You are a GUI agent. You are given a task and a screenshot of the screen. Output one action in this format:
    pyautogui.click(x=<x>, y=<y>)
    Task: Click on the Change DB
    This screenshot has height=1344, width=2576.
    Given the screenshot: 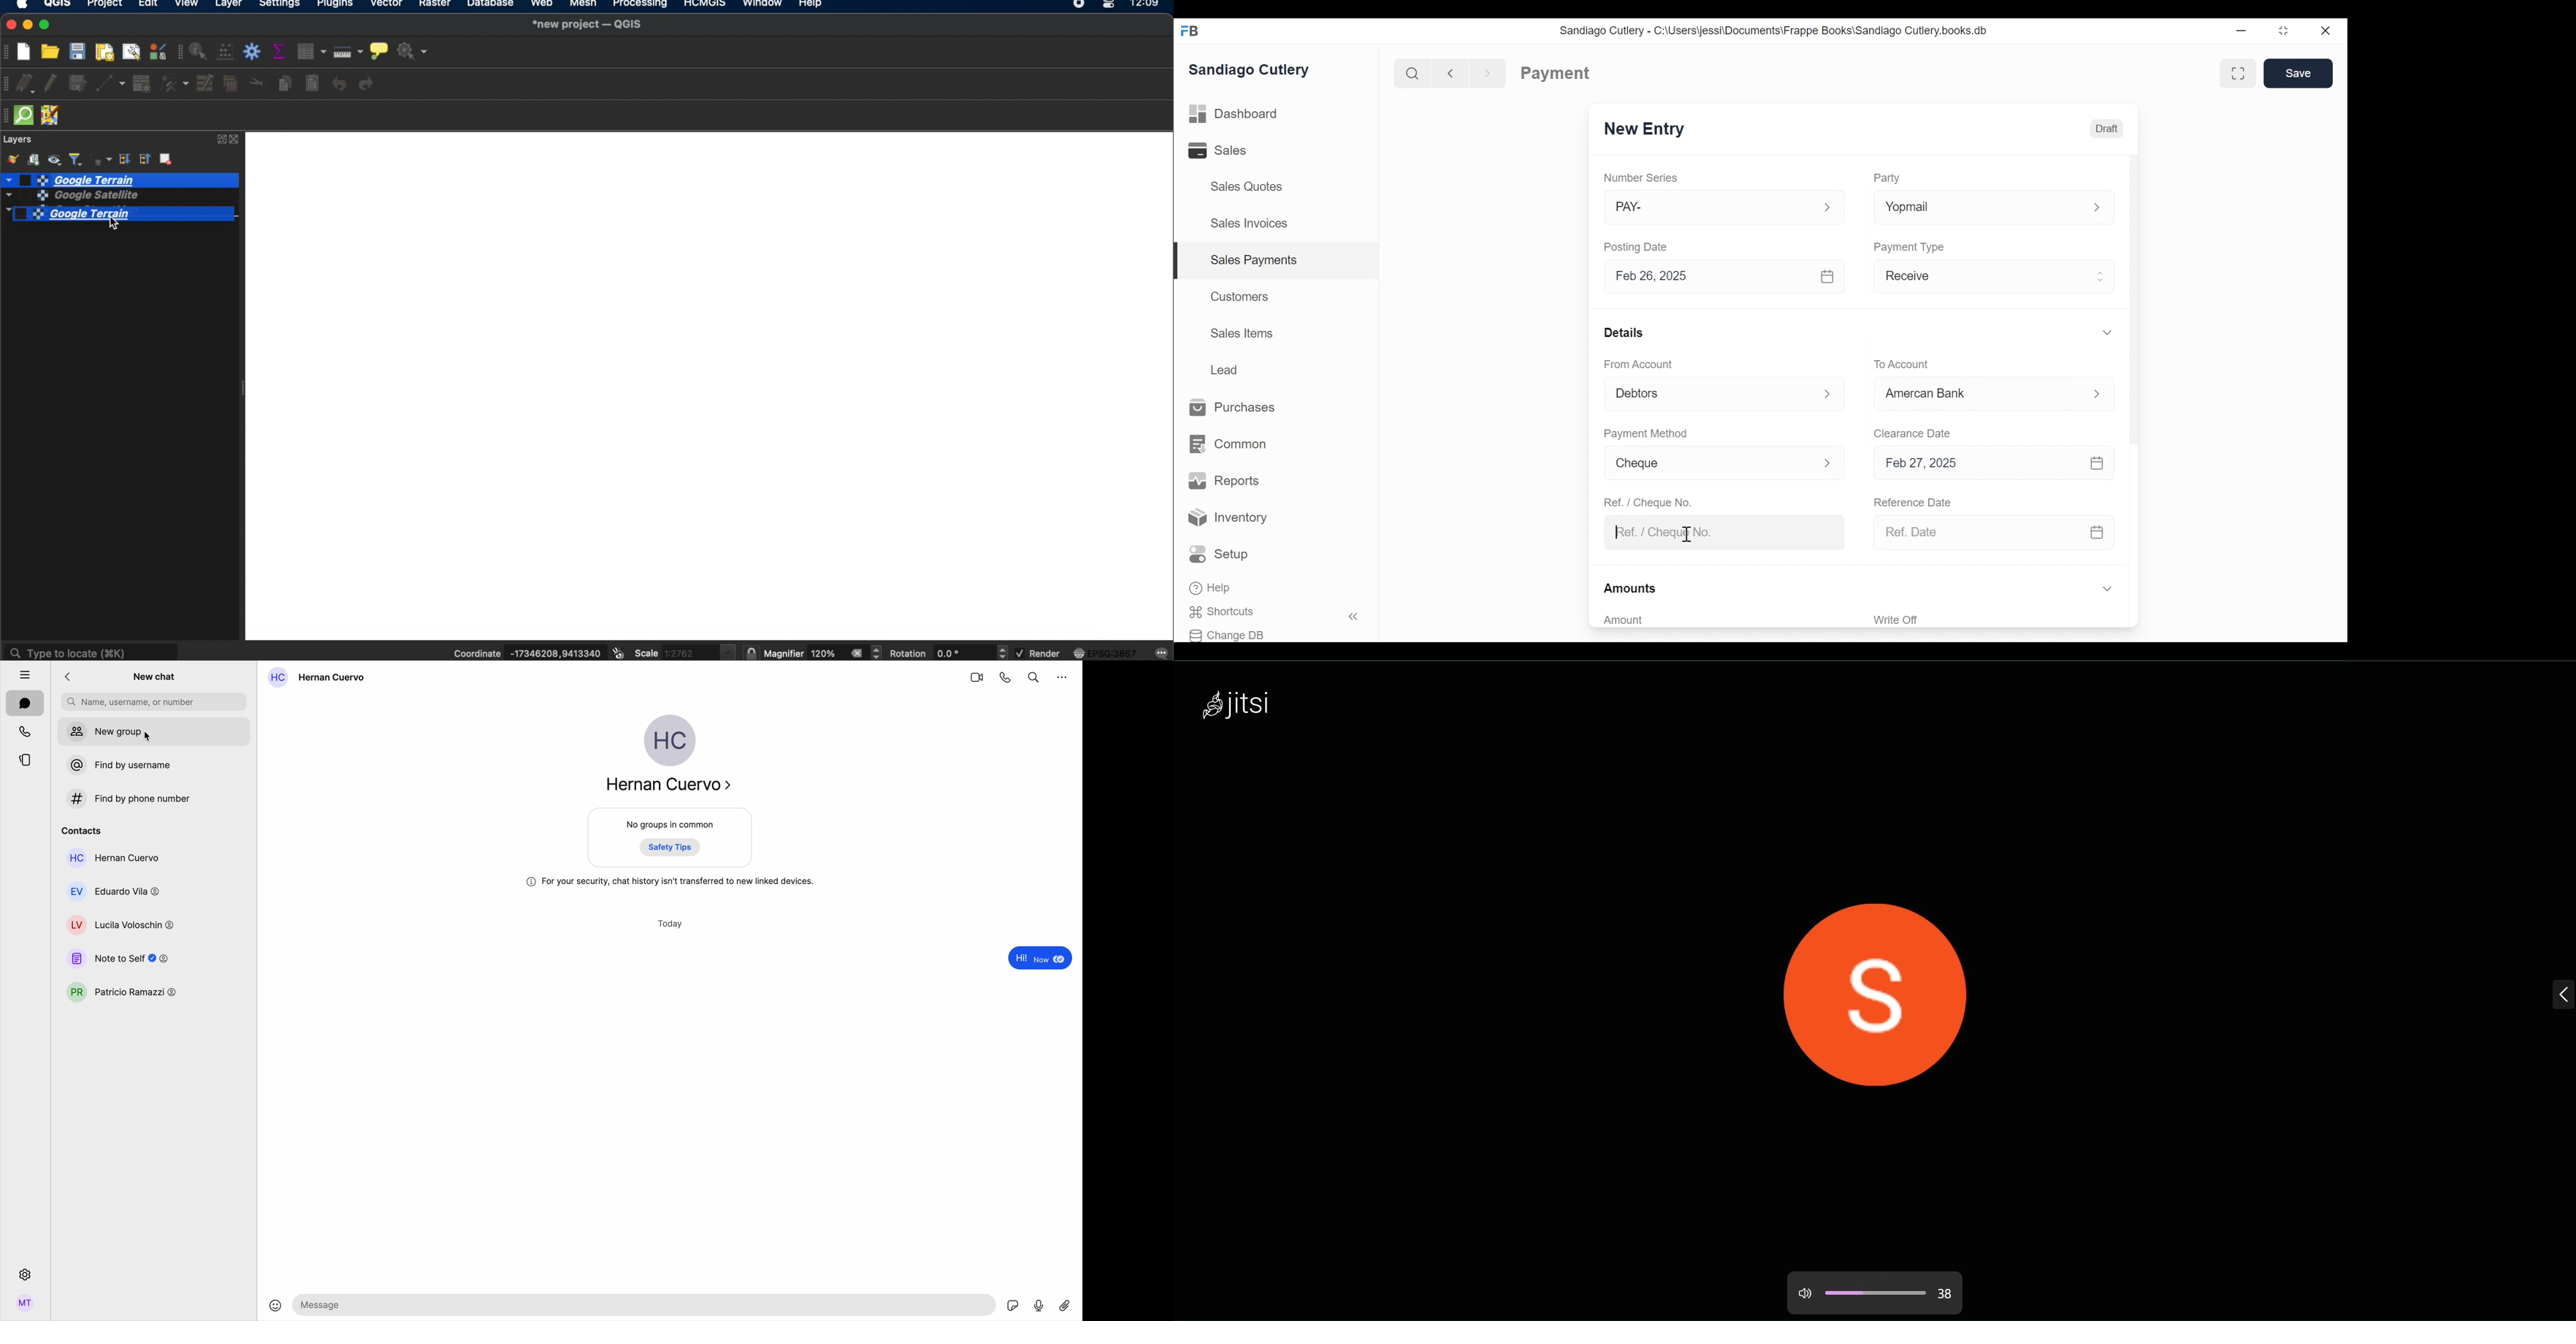 What is the action you would take?
    pyautogui.click(x=1231, y=634)
    